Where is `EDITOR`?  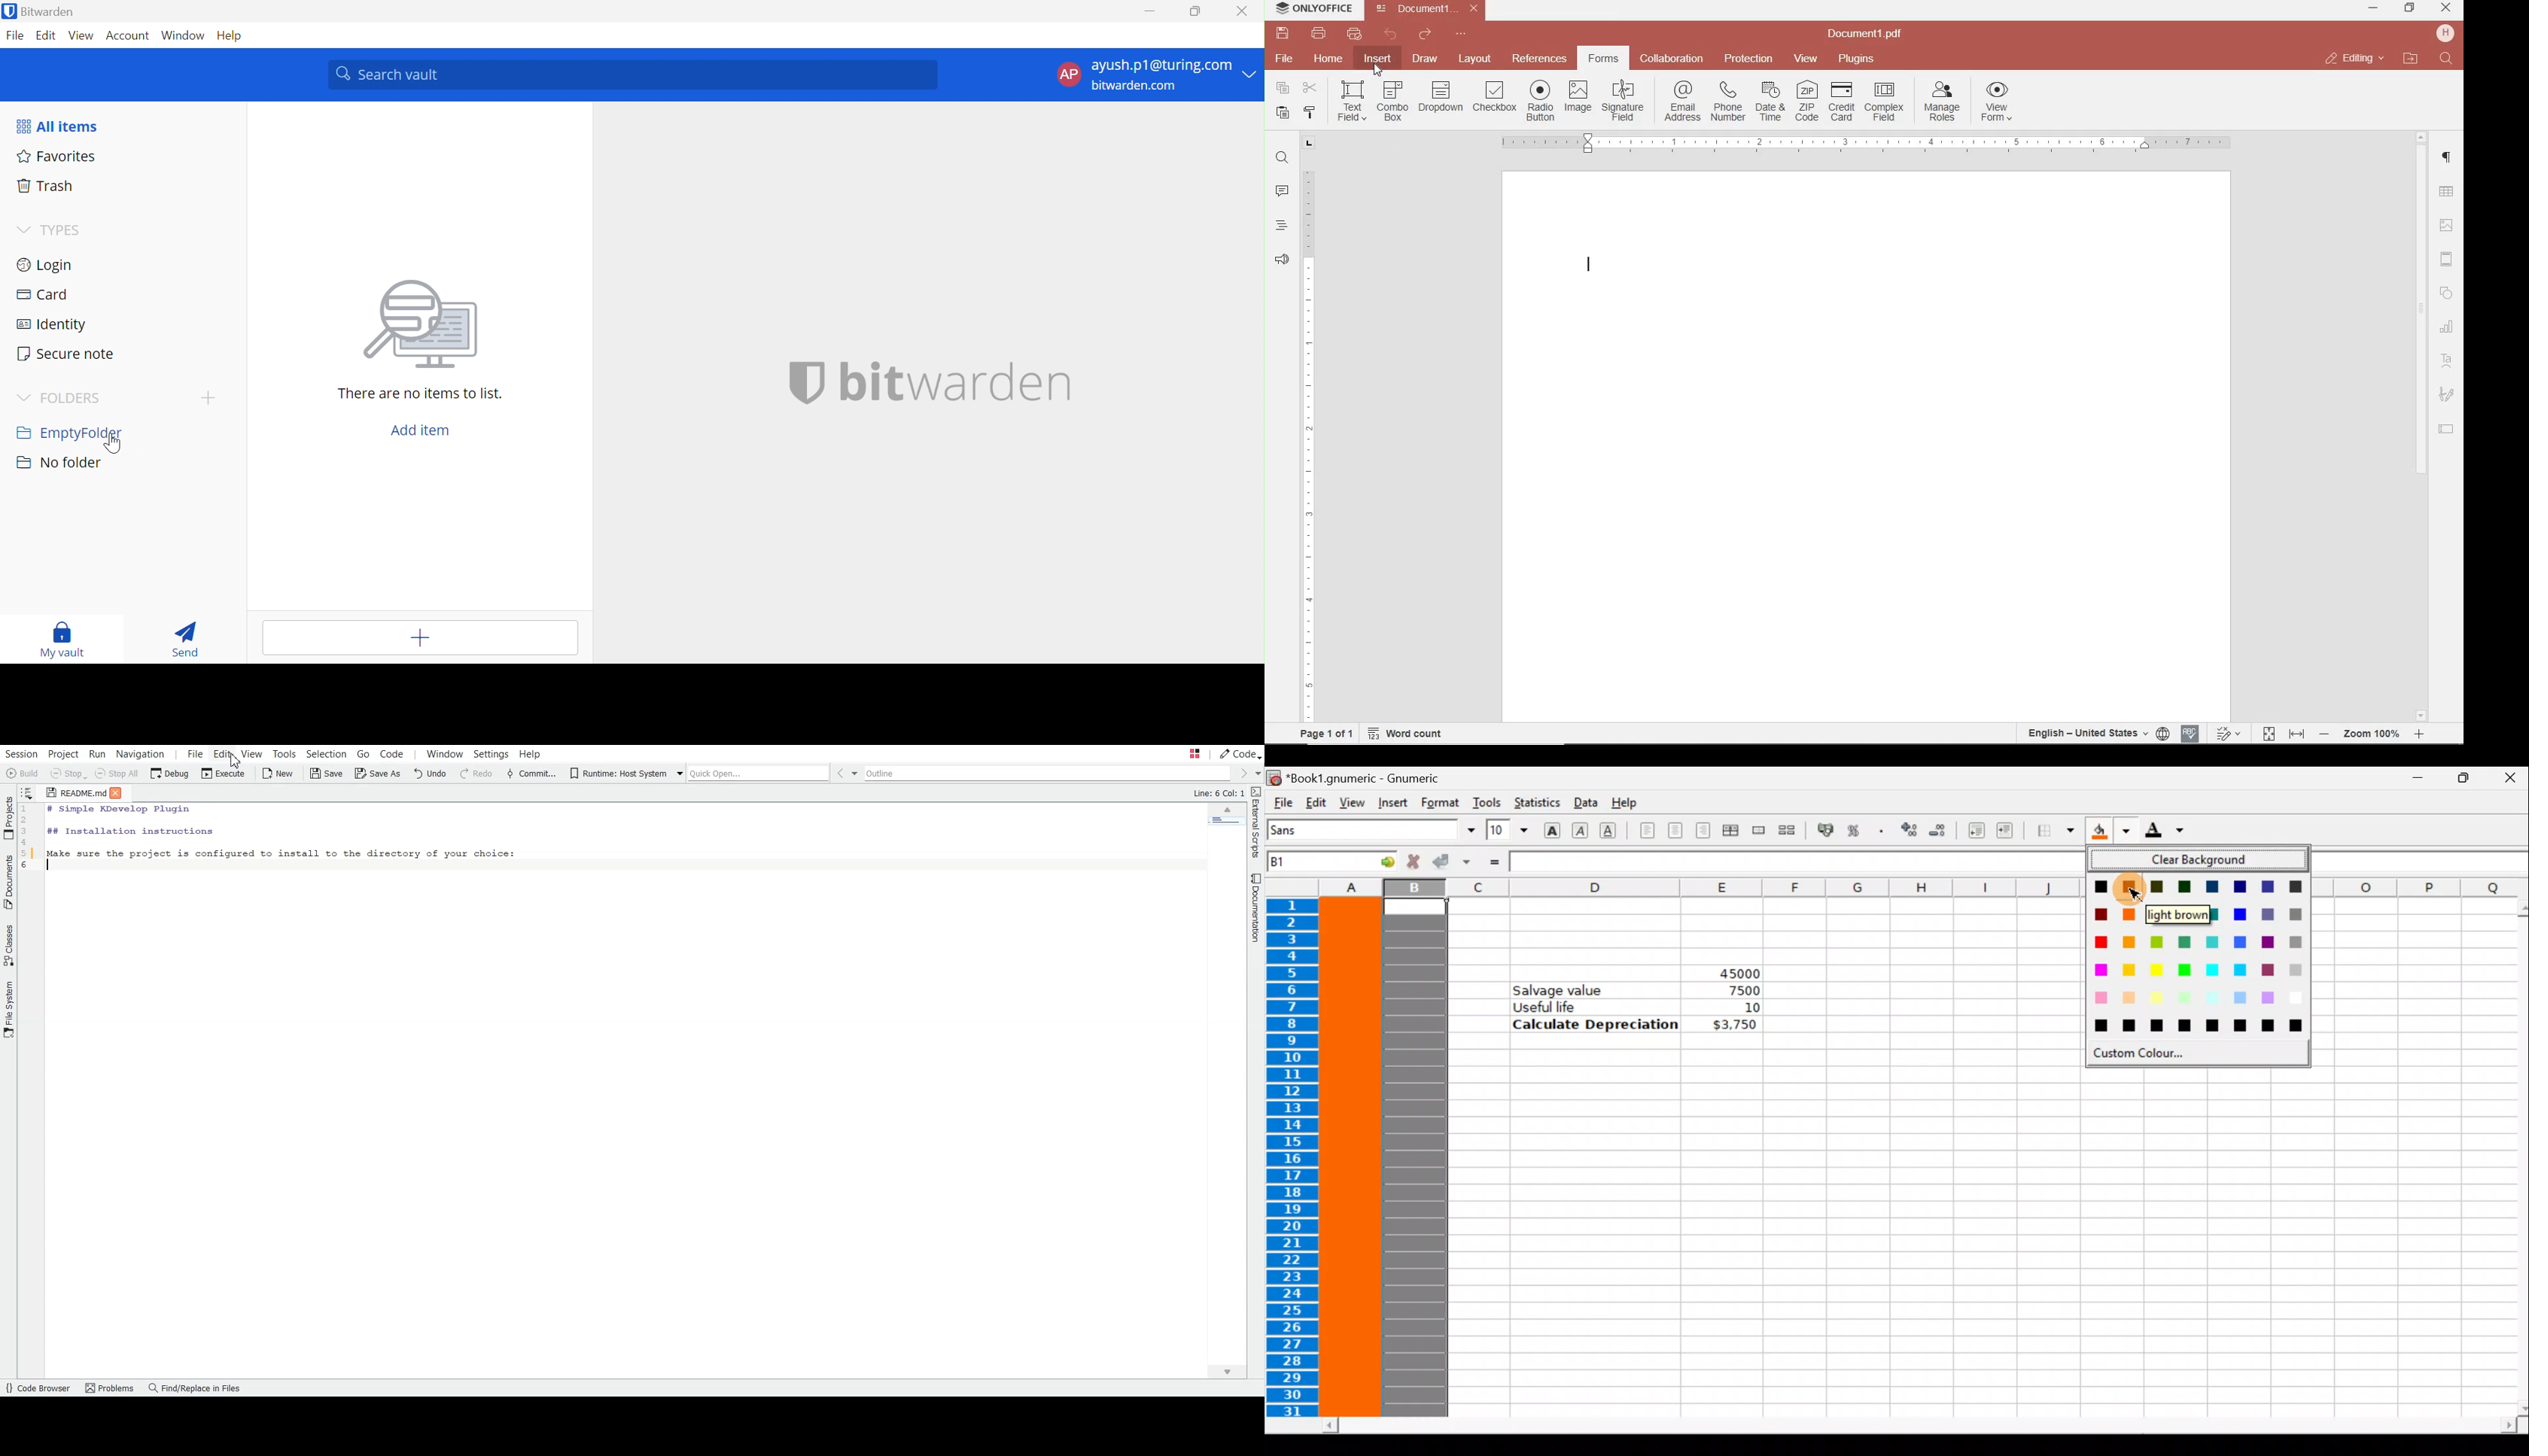
EDITOR is located at coordinates (1589, 265).